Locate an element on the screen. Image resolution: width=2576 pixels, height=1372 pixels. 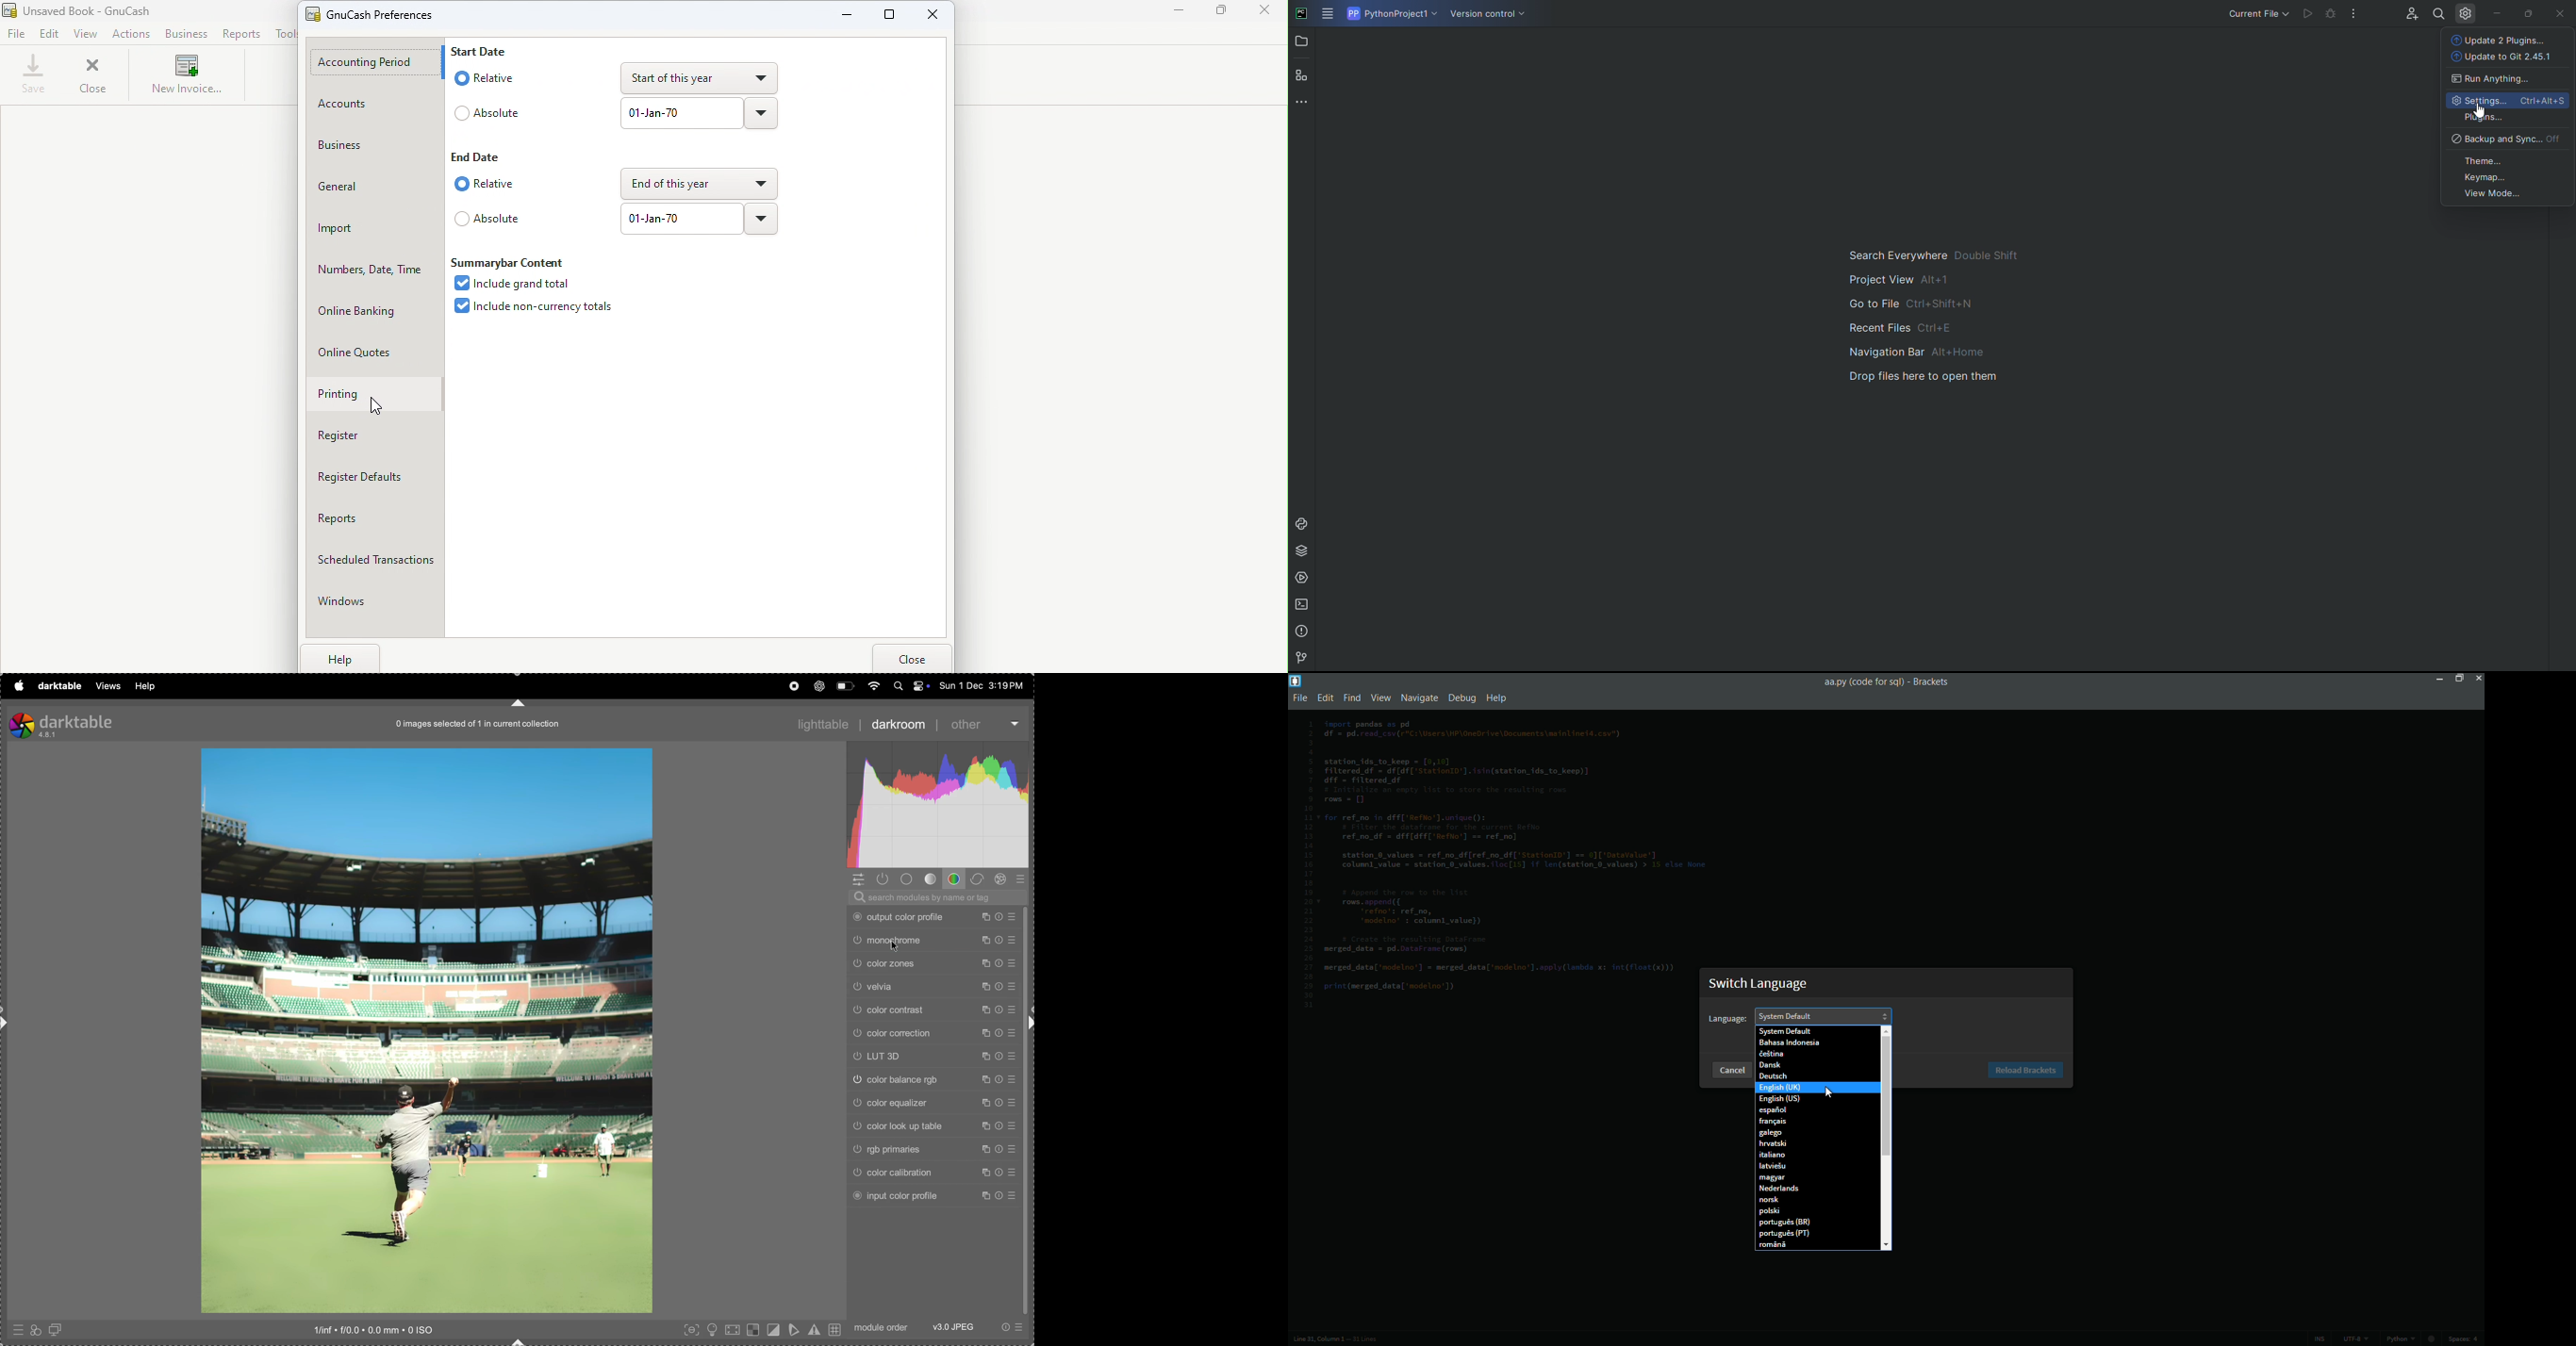
file encoding is located at coordinates (2355, 1339).